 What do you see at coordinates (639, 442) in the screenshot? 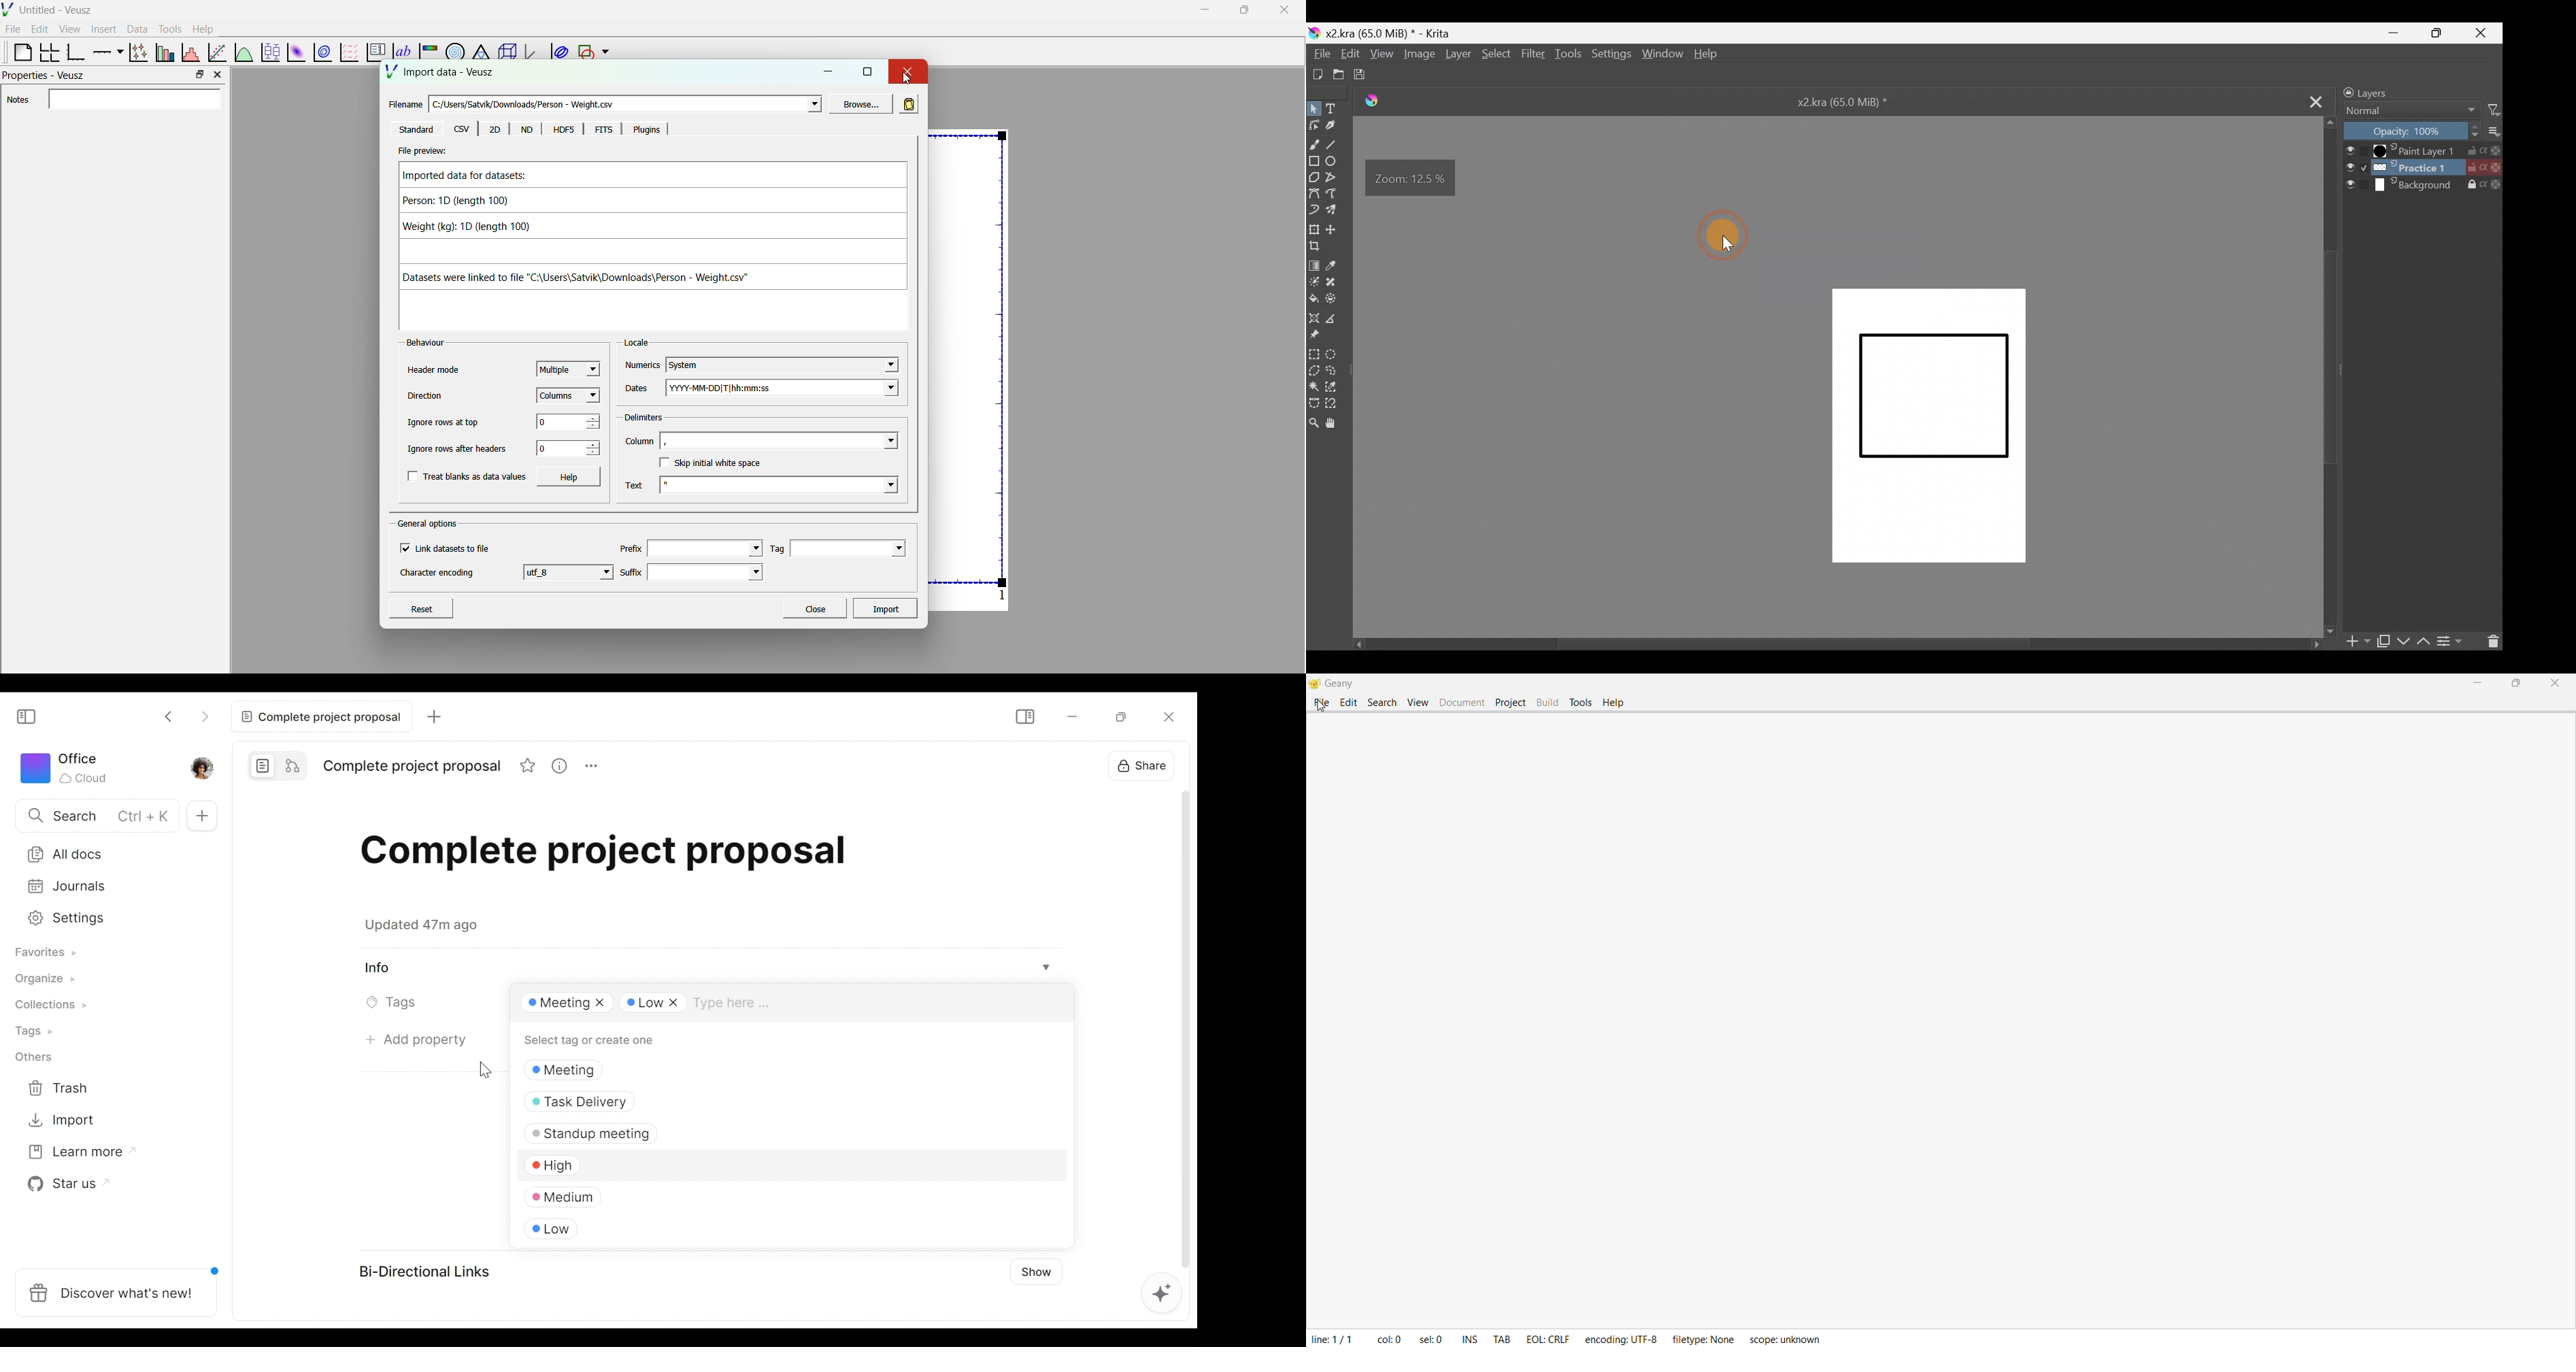
I see `Column` at bounding box center [639, 442].